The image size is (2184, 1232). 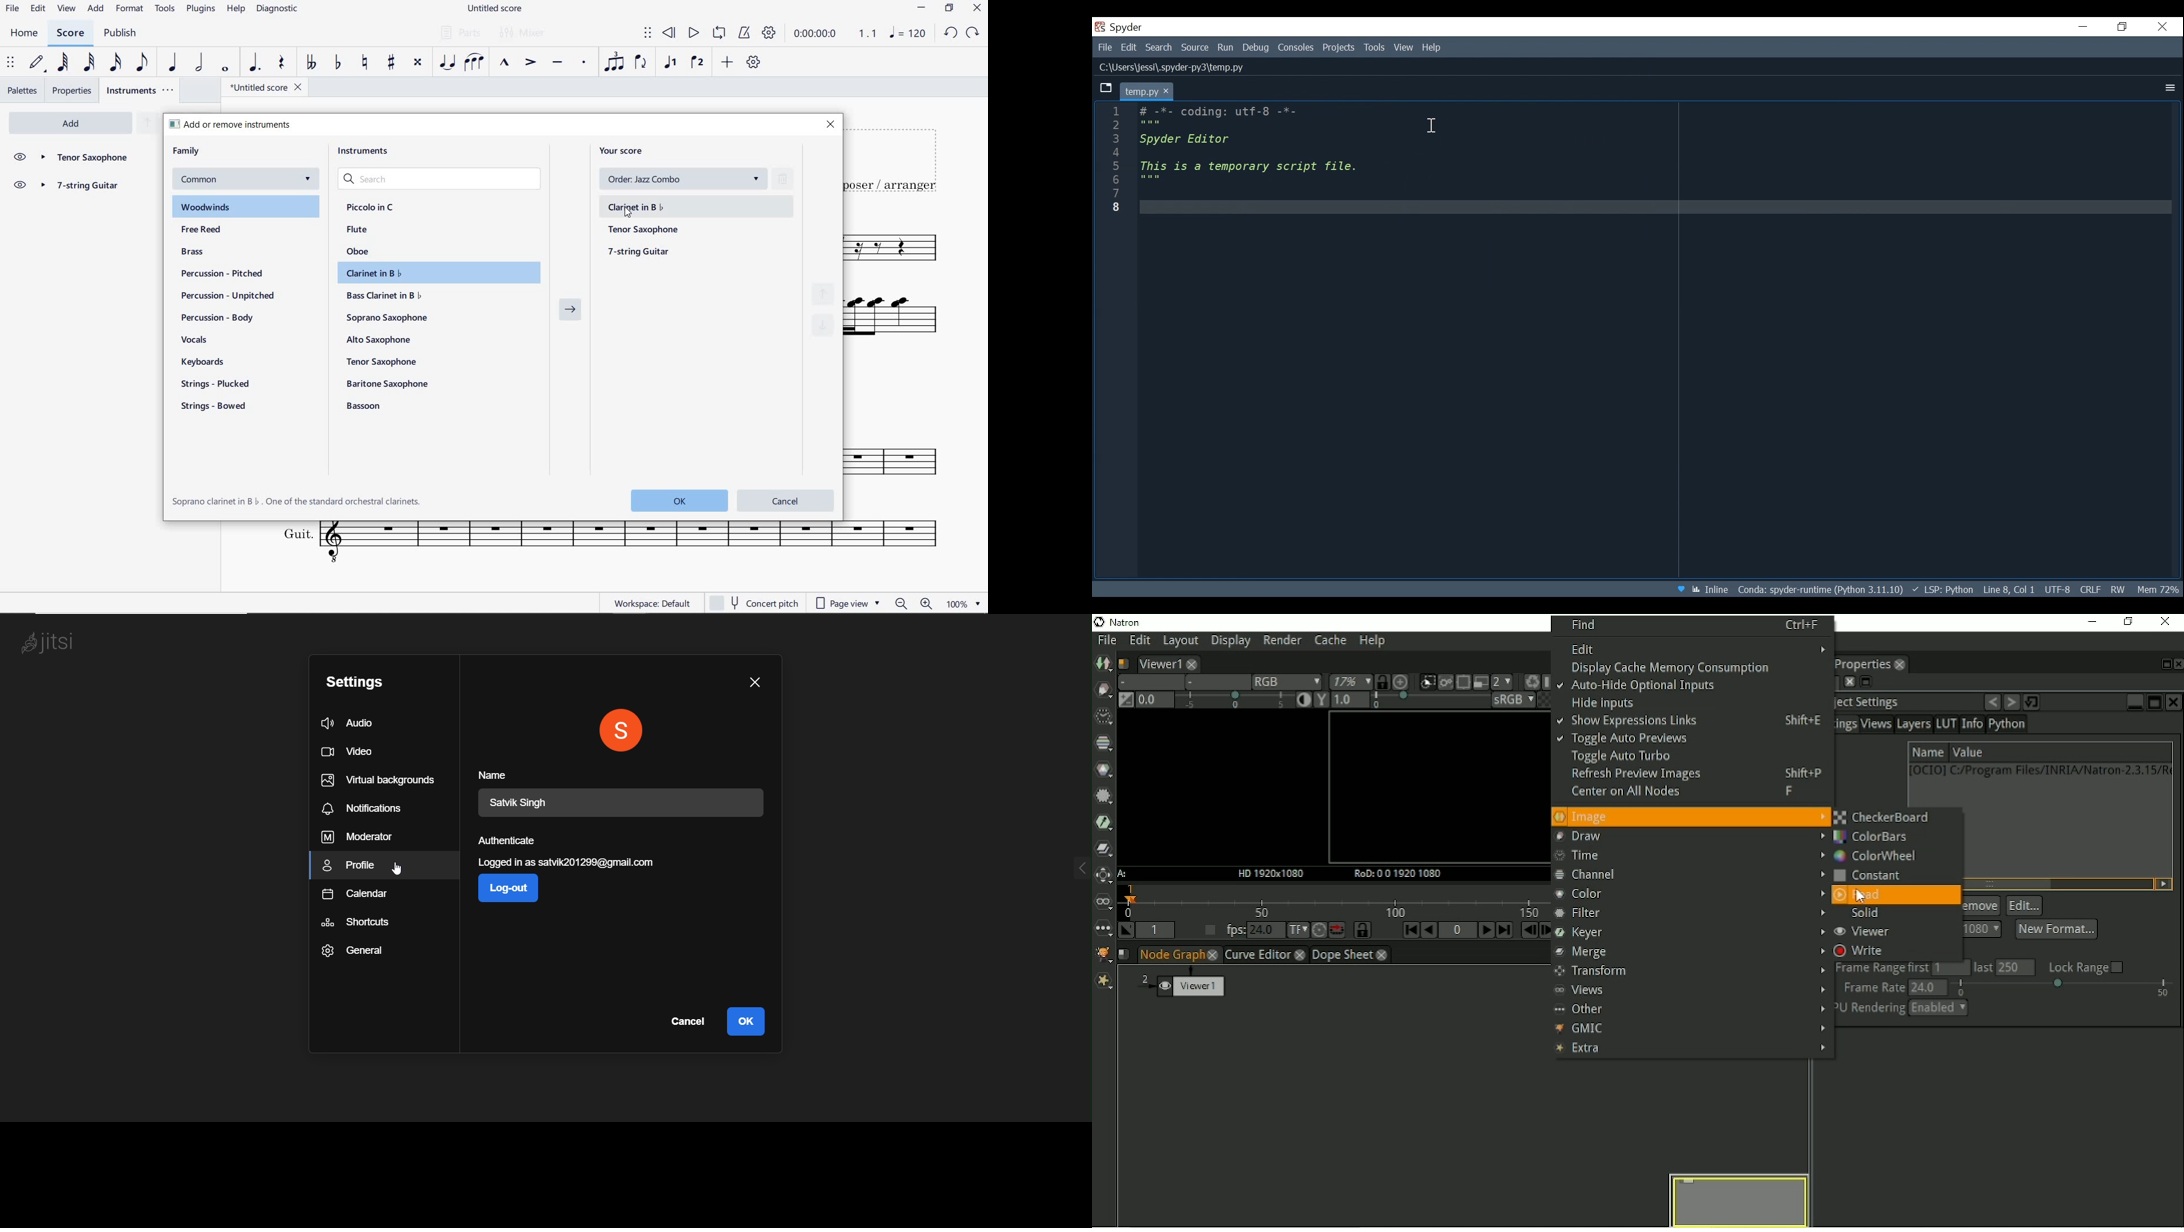 I want to click on general, so click(x=354, y=953).